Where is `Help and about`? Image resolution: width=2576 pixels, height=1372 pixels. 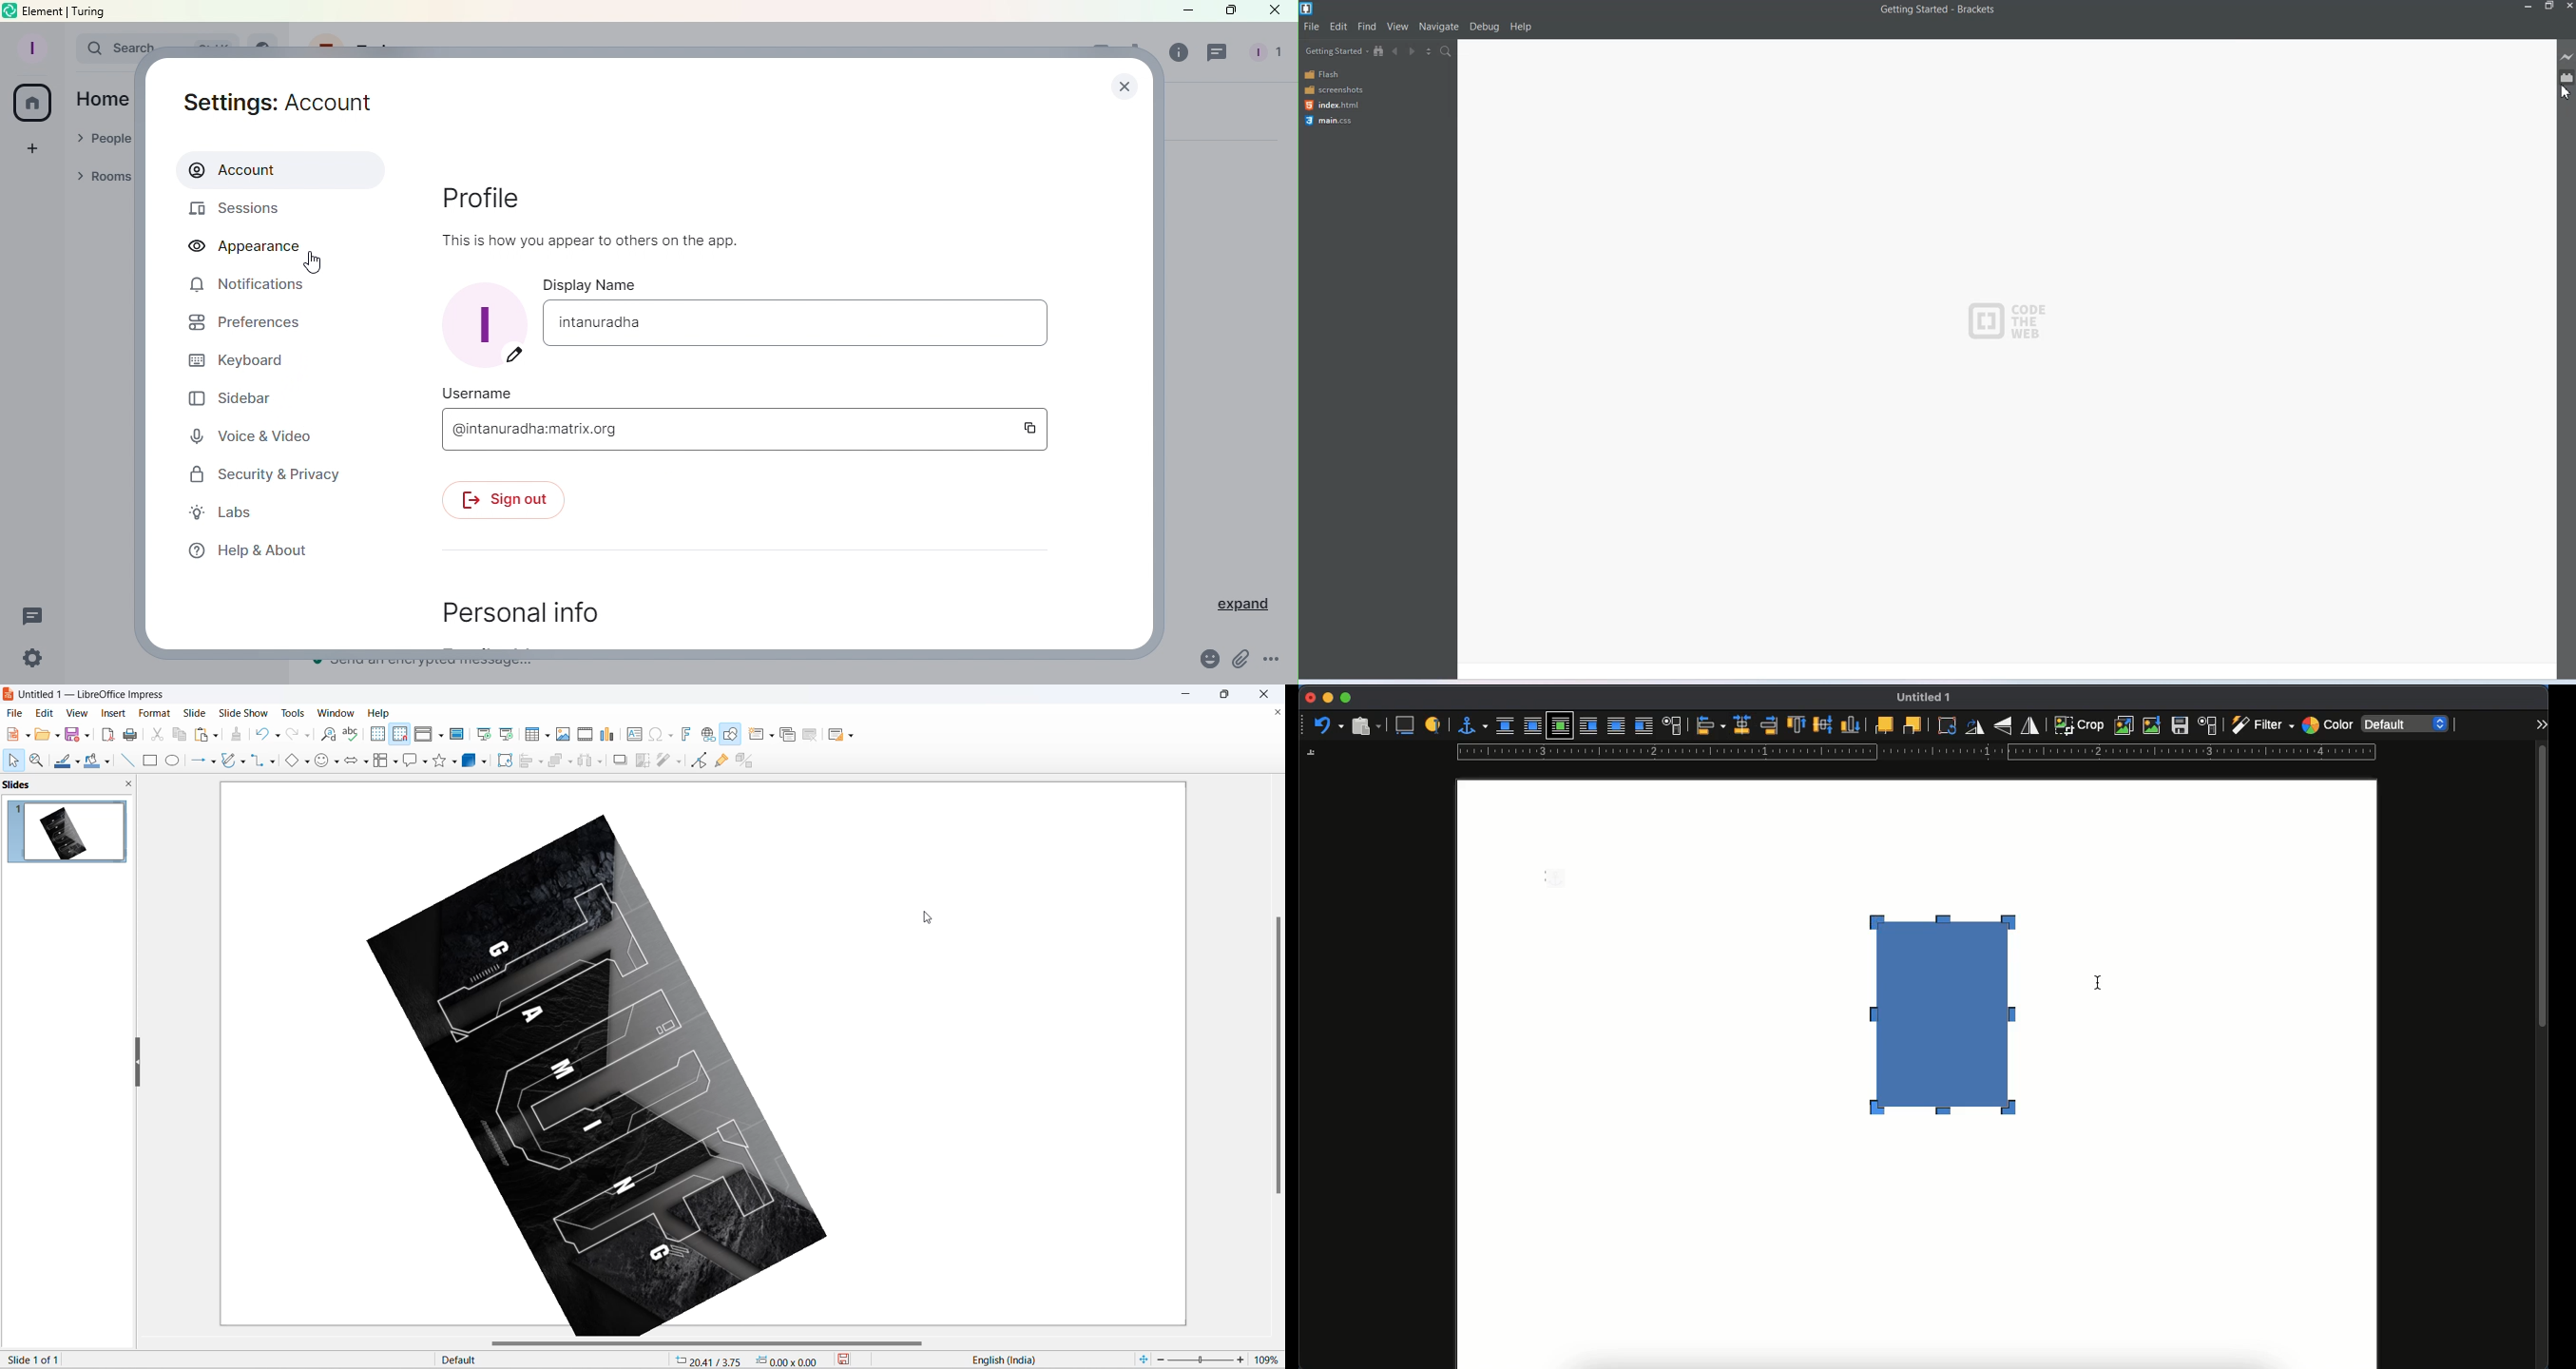
Help and about is located at coordinates (242, 549).